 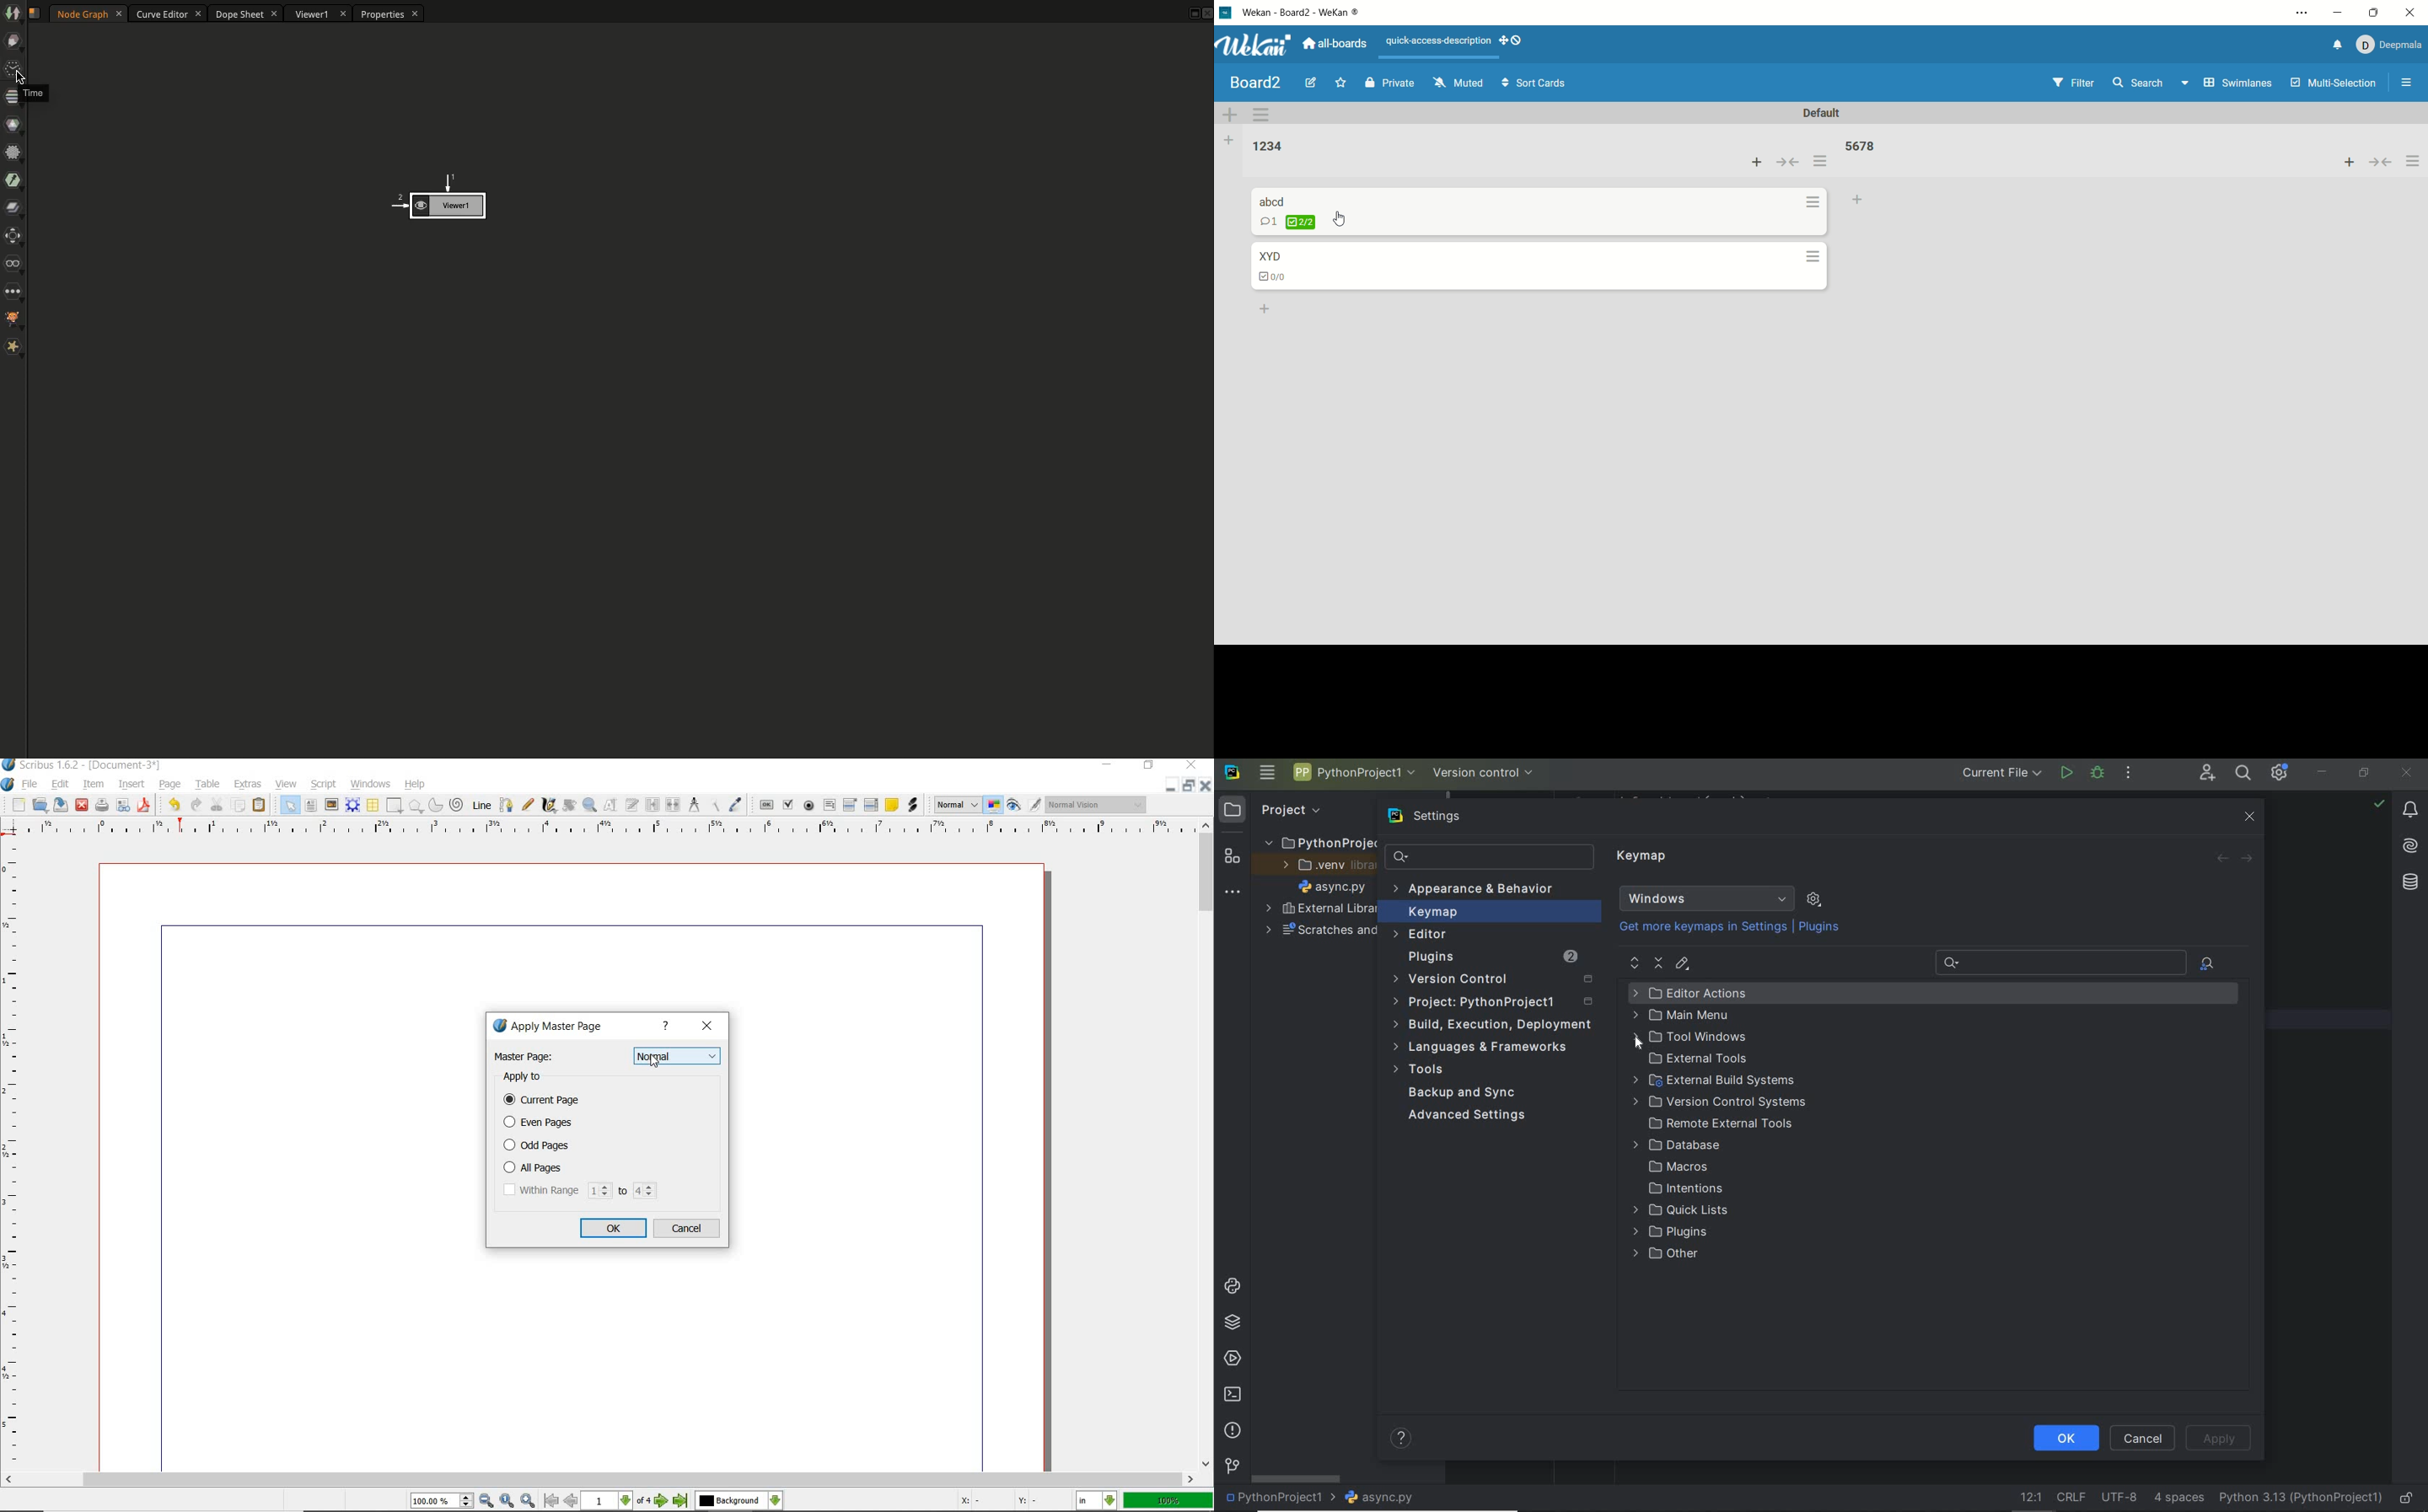 I want to click on zoom factor 100%, so click(x=1168, y=1502).